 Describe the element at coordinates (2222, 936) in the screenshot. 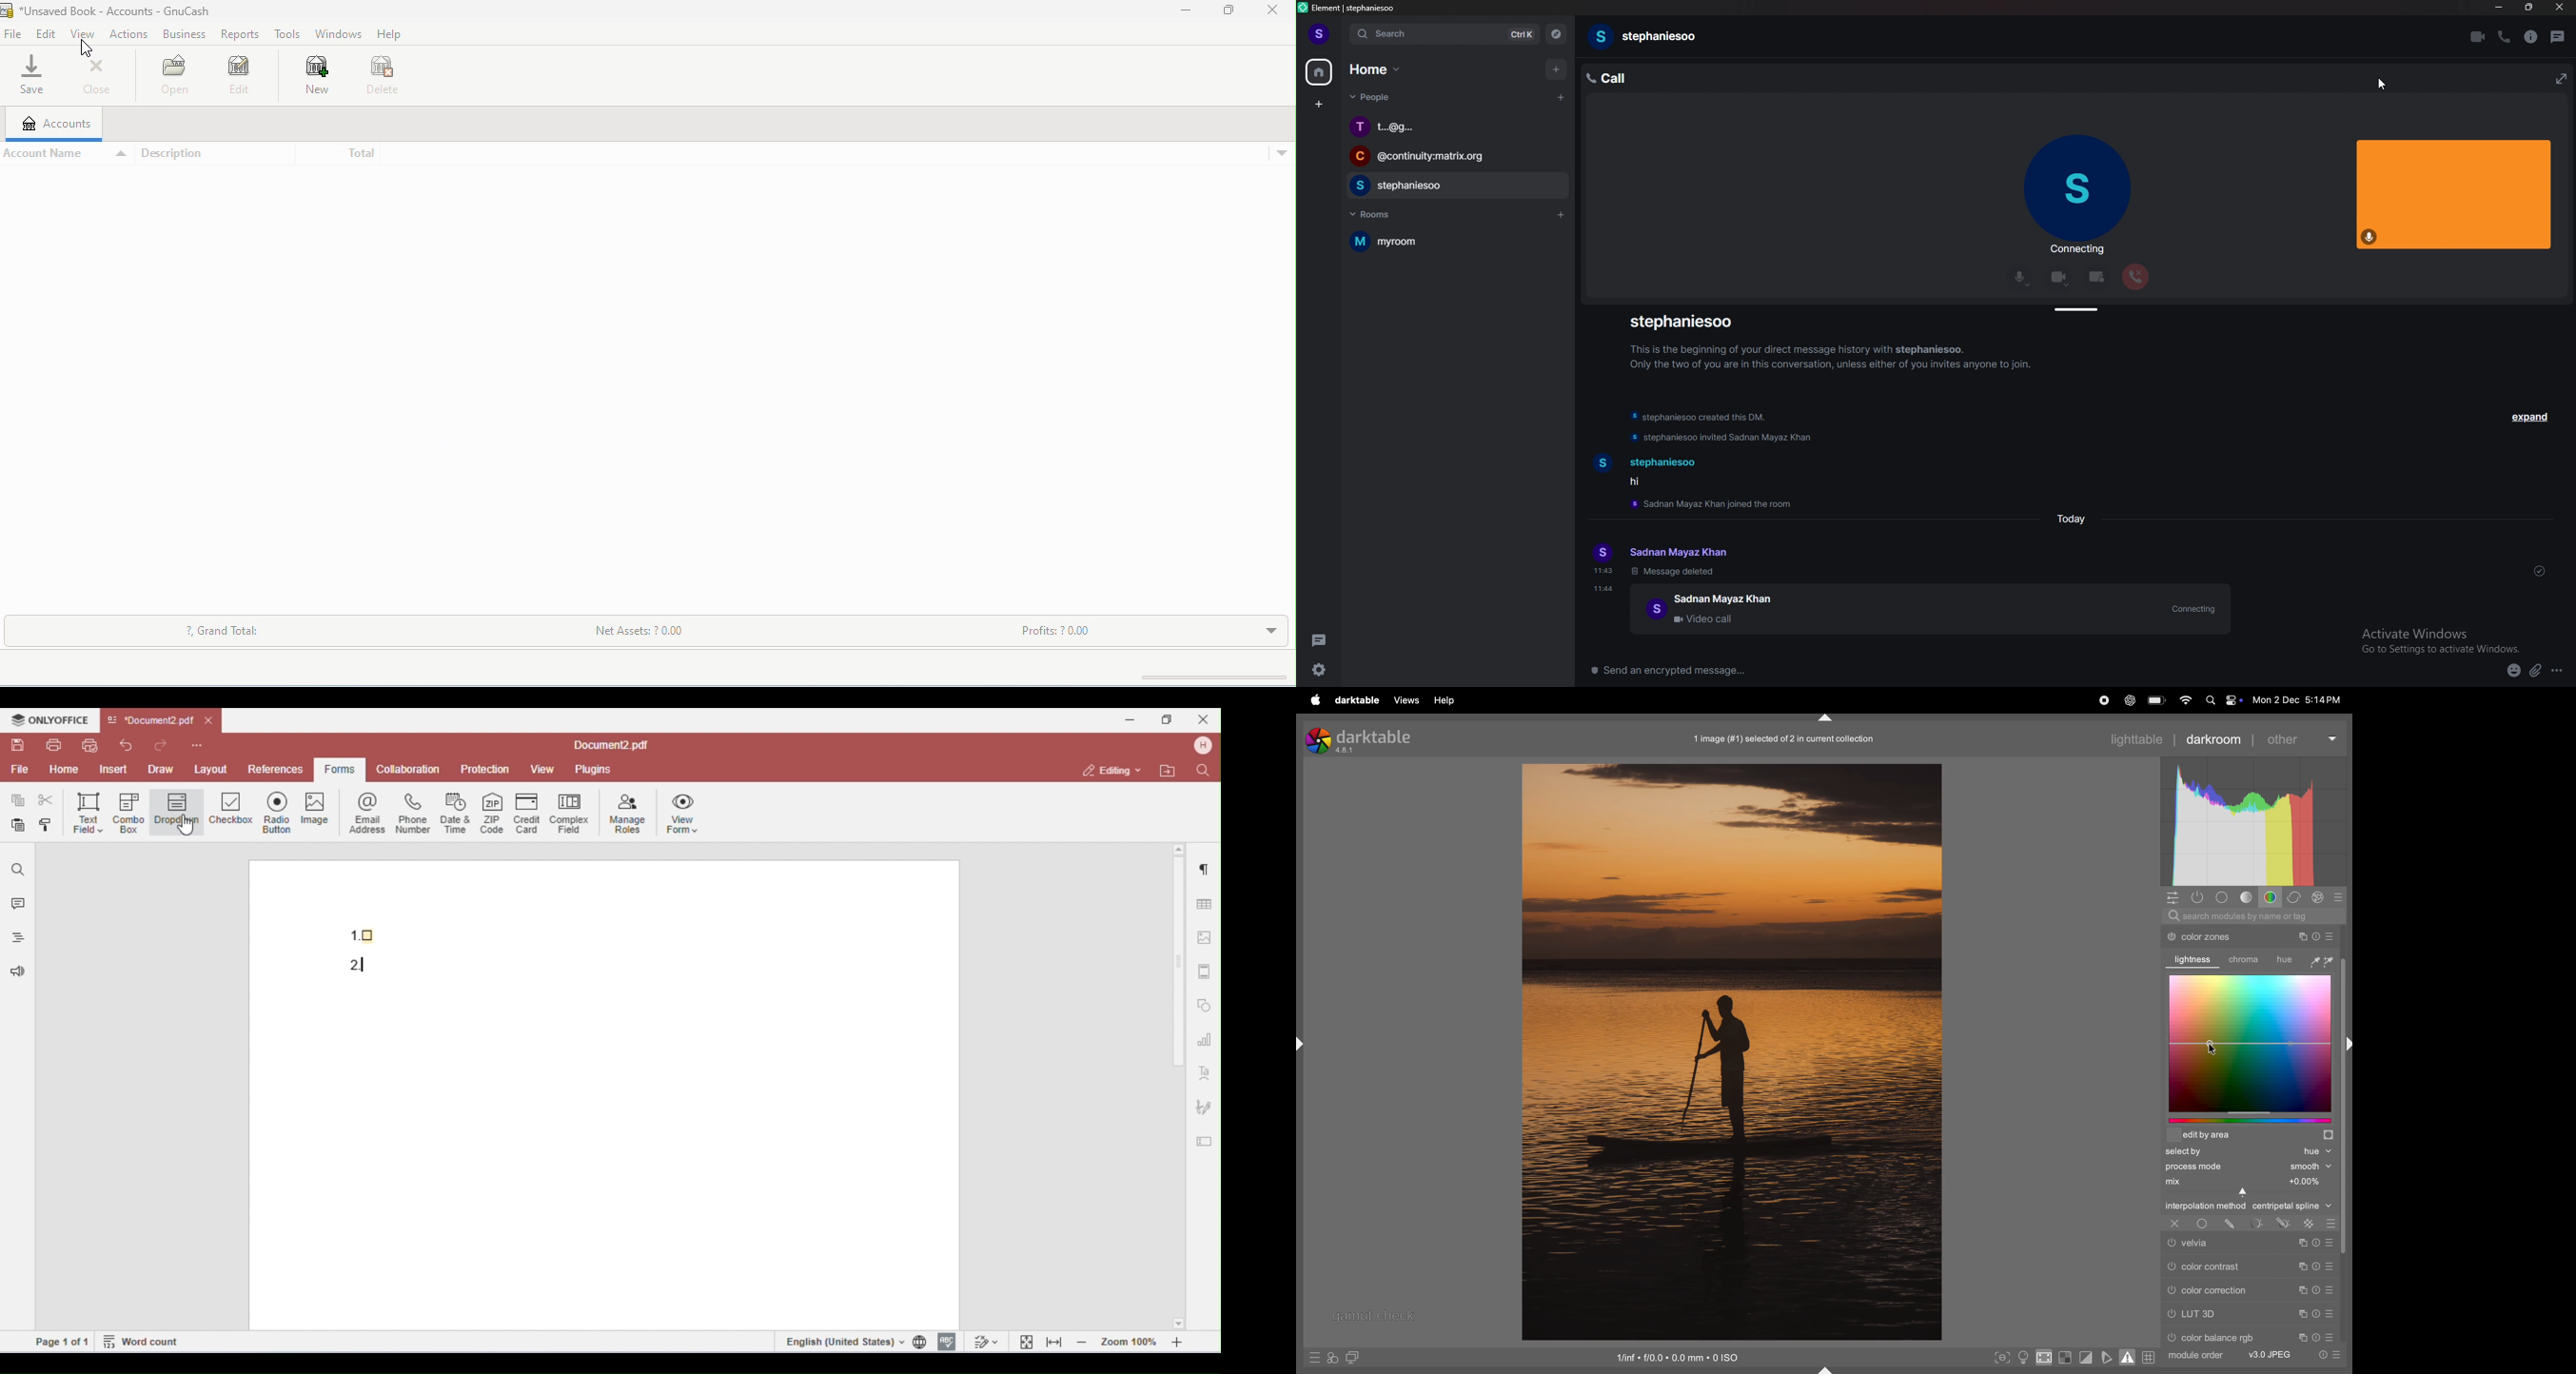

I see `color zones` at that location.